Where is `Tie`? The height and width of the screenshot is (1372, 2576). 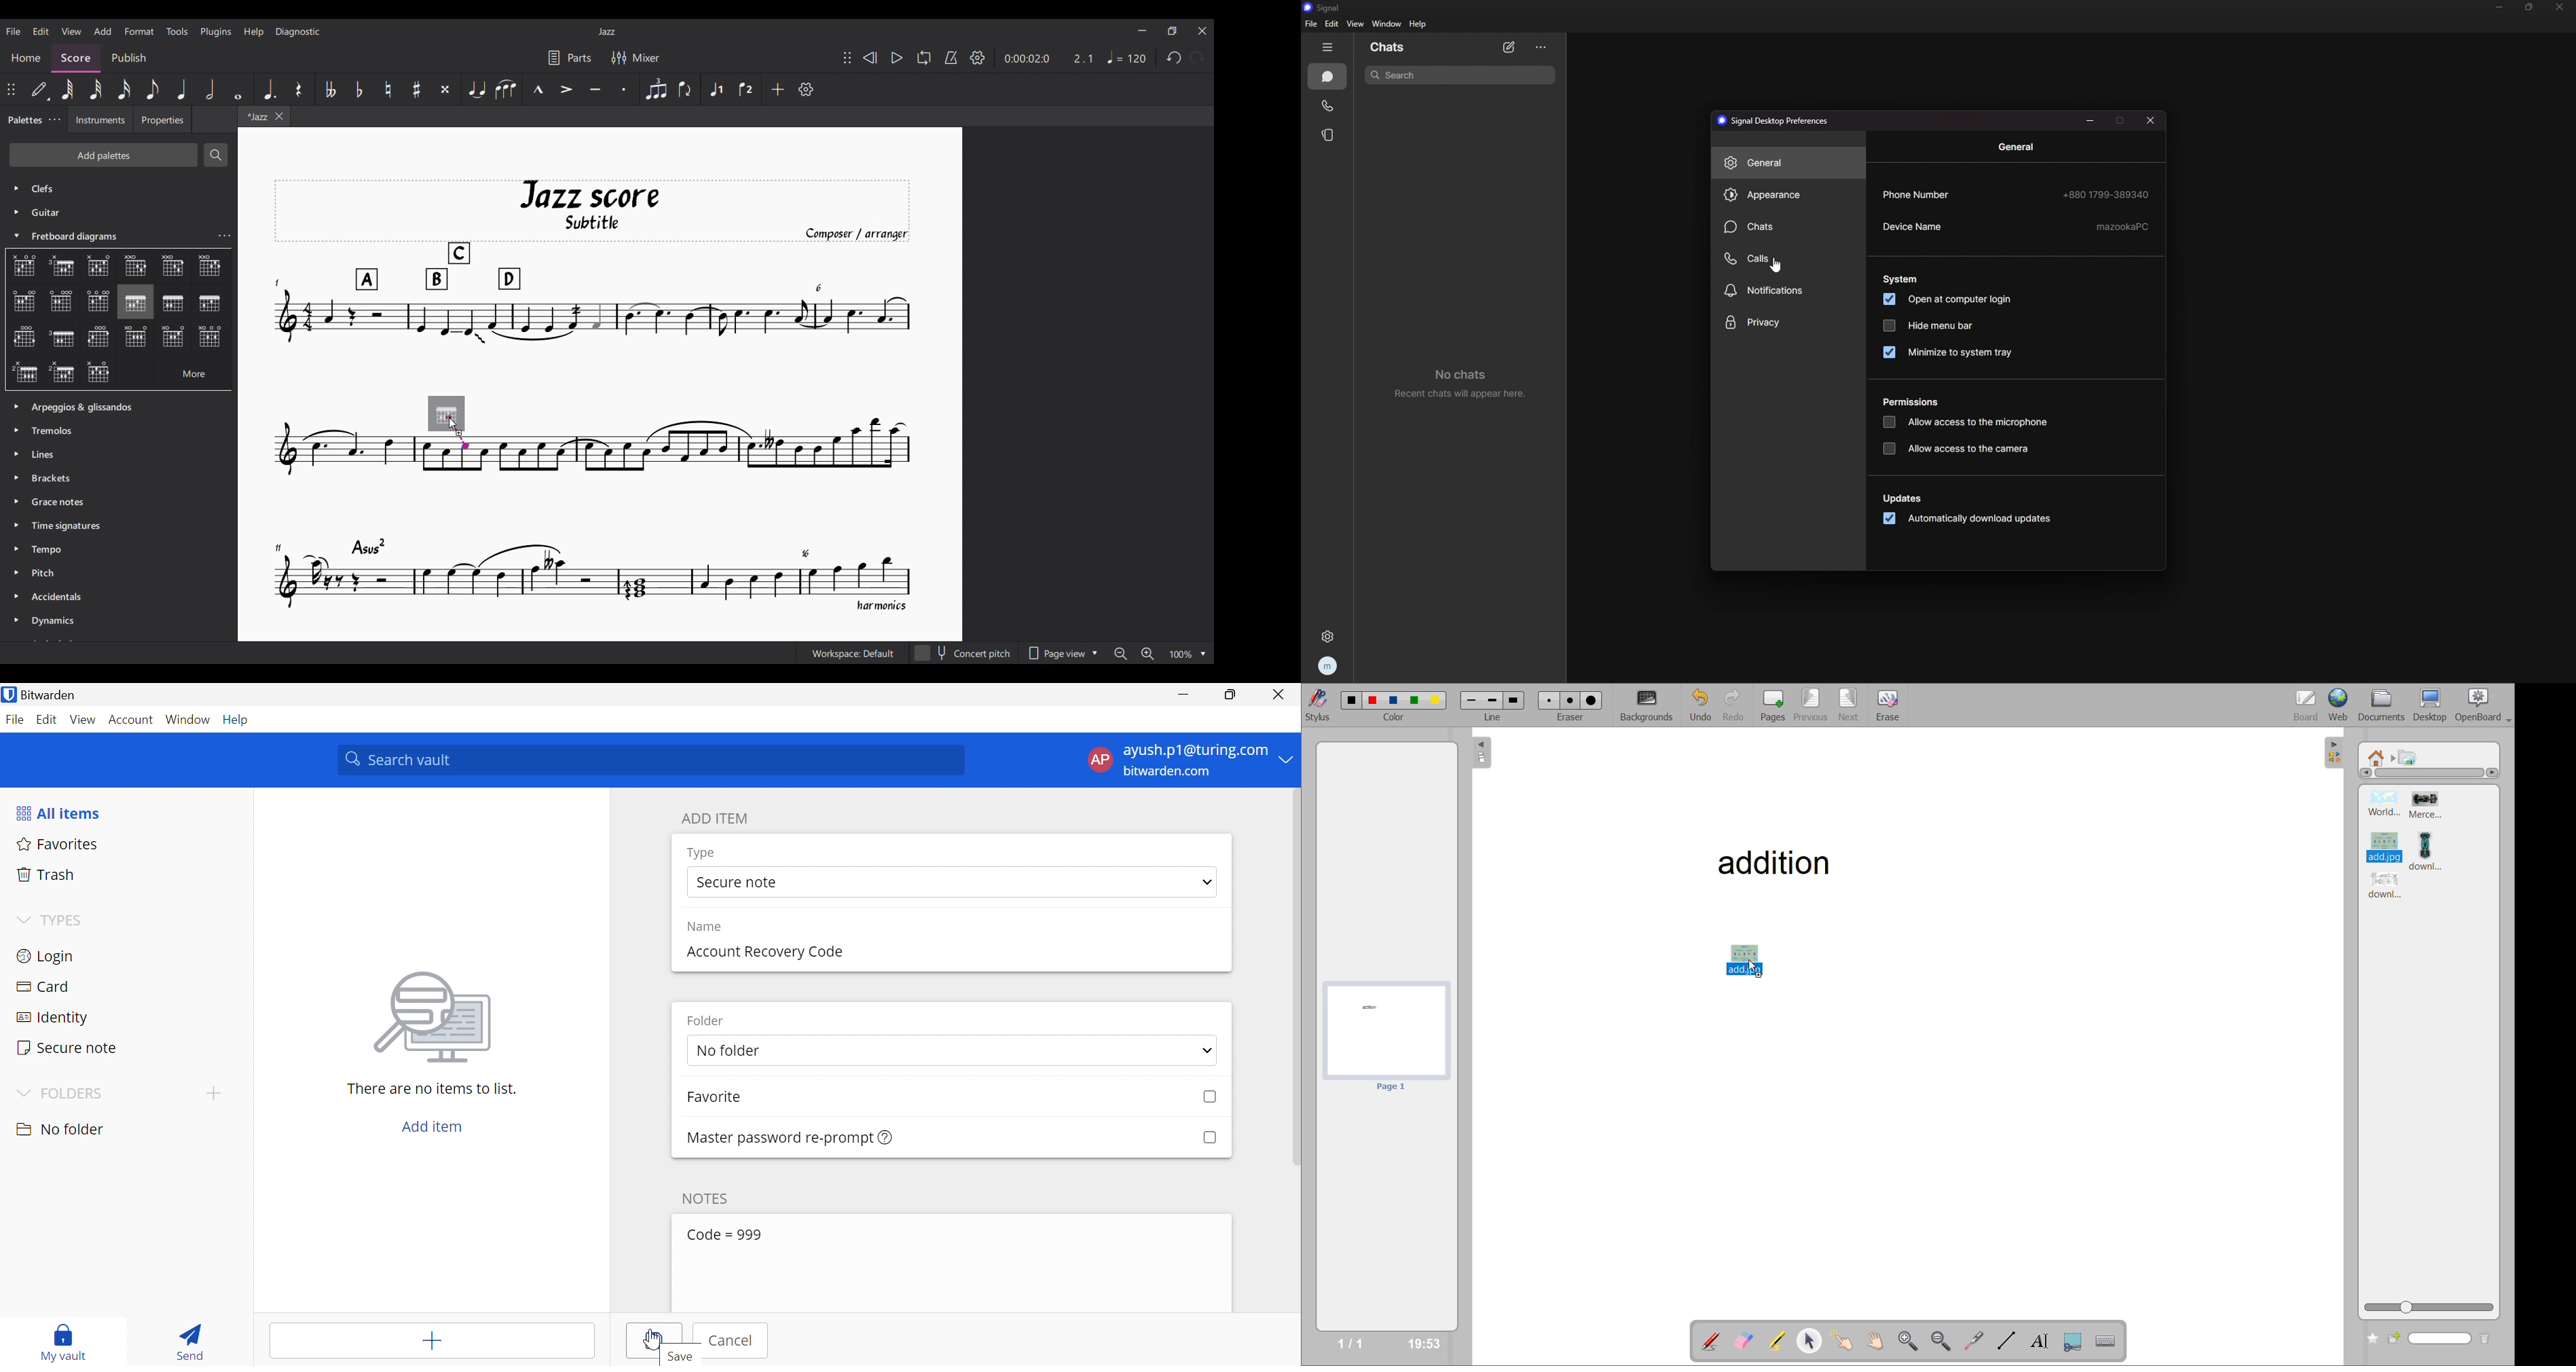 Tie is located at coordinates (476, 90).